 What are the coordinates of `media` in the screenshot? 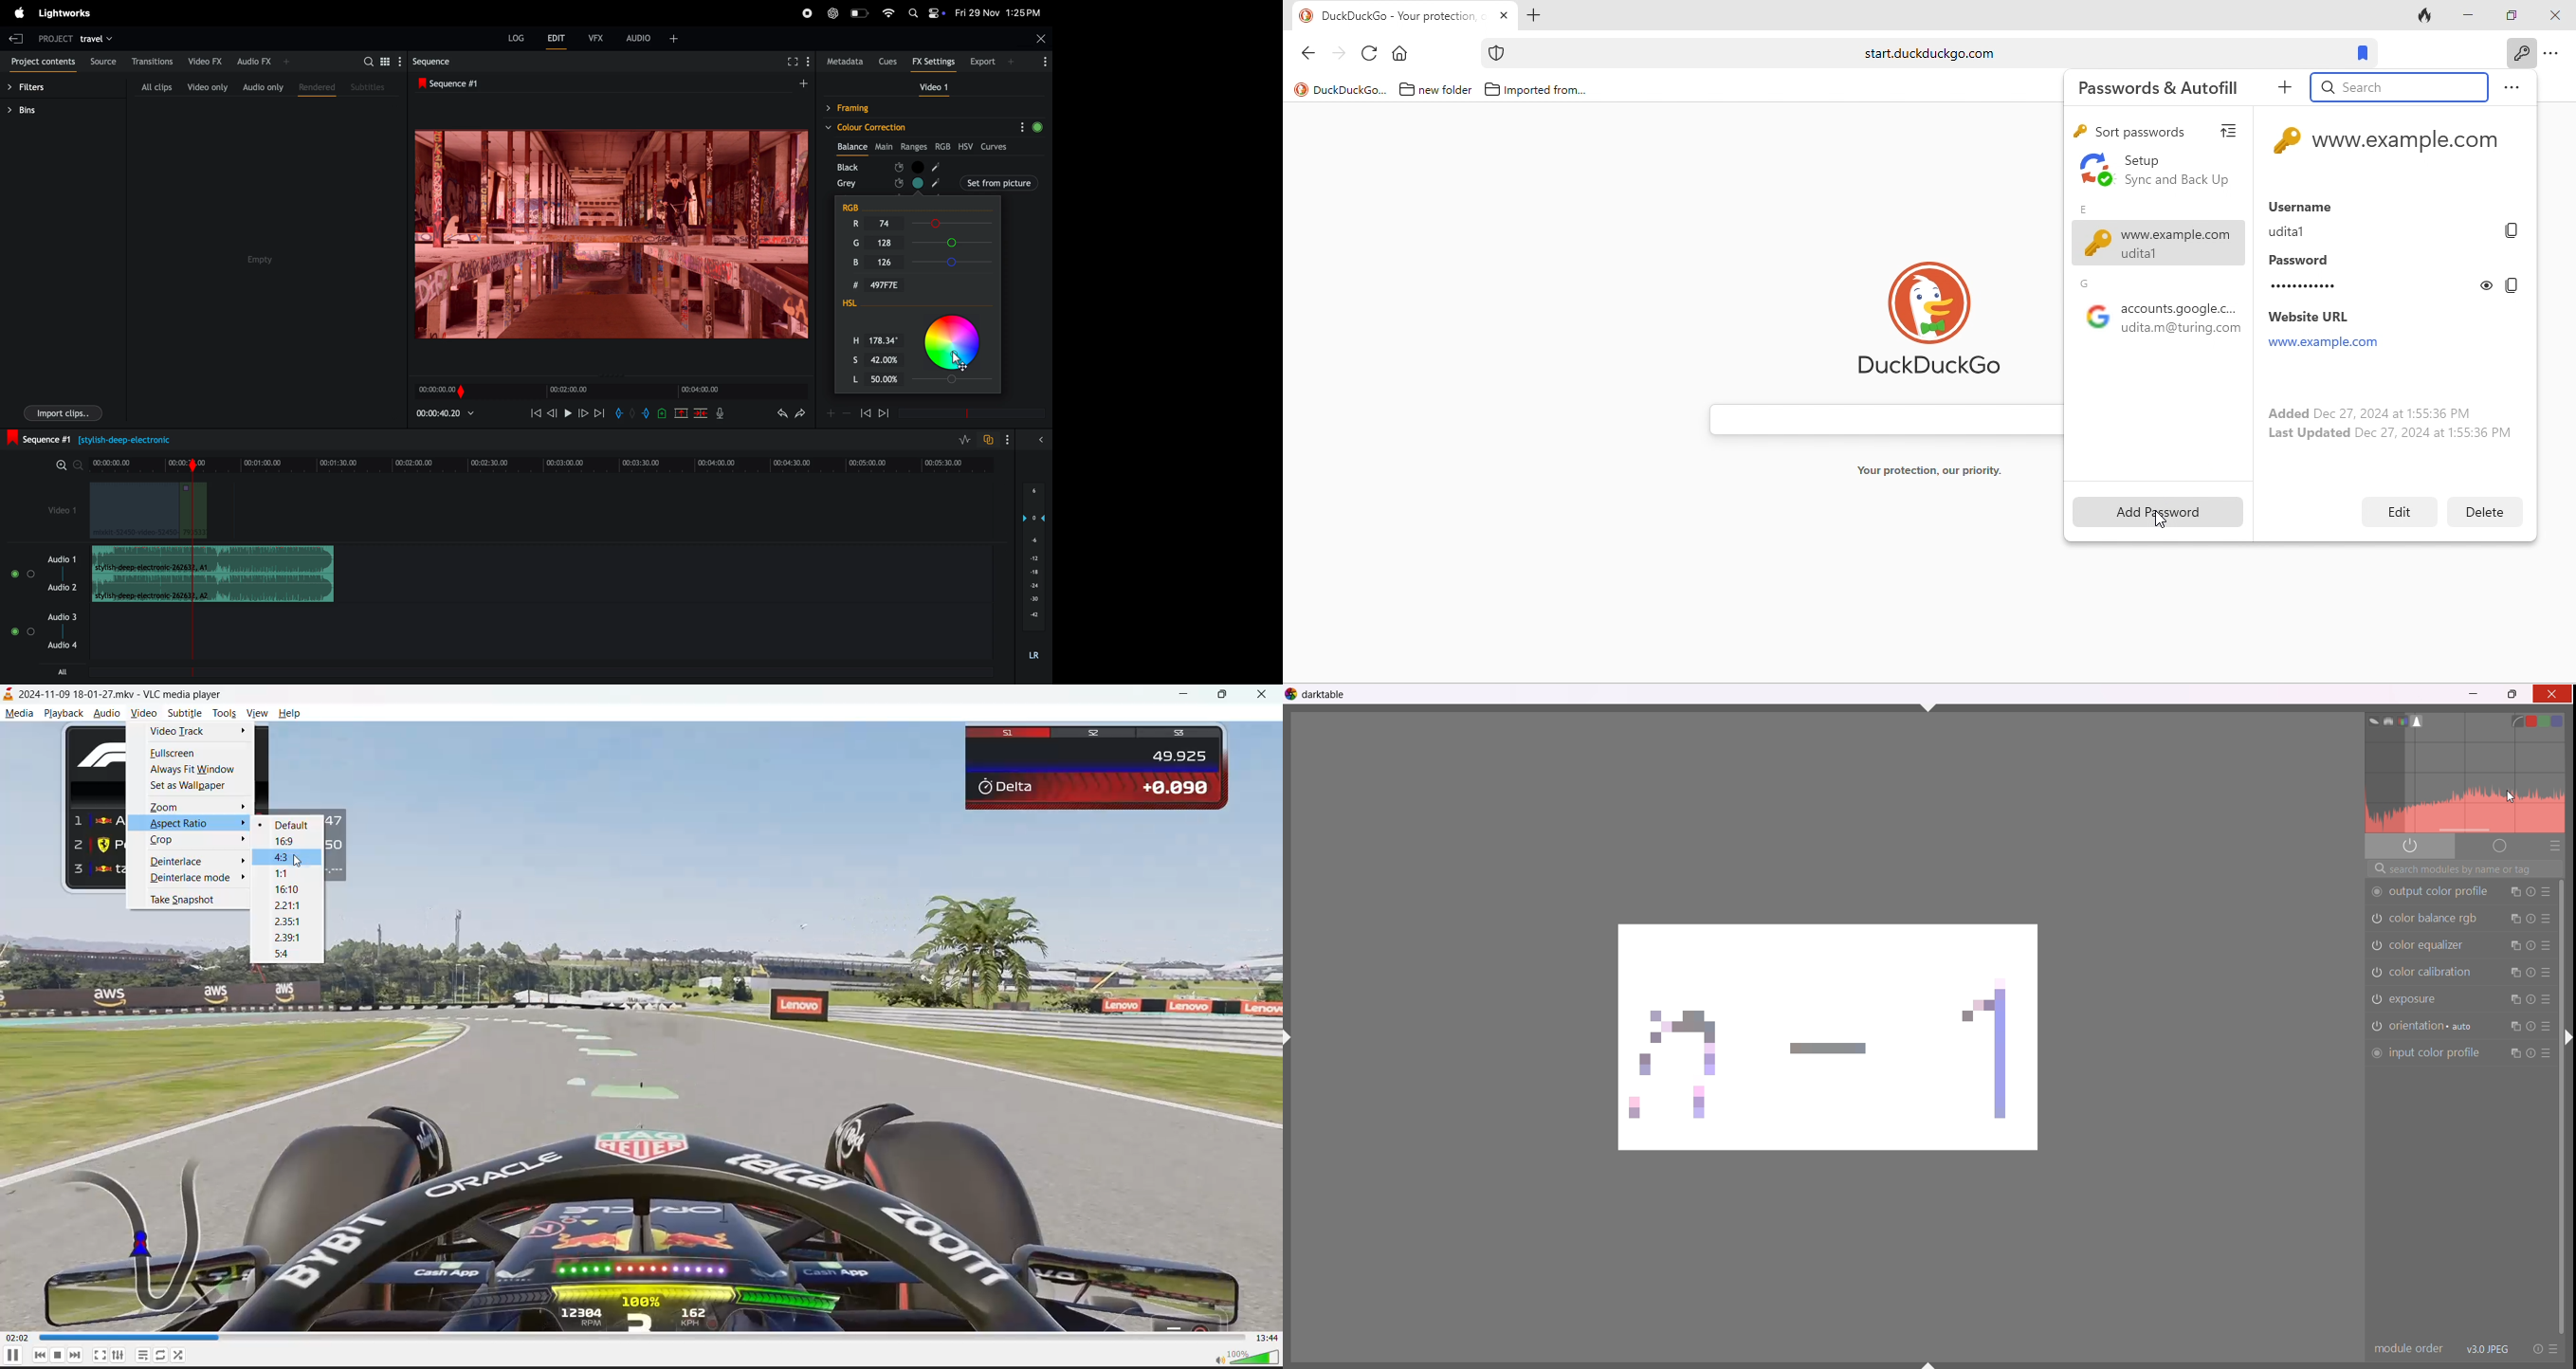 It's located at (19, 714).